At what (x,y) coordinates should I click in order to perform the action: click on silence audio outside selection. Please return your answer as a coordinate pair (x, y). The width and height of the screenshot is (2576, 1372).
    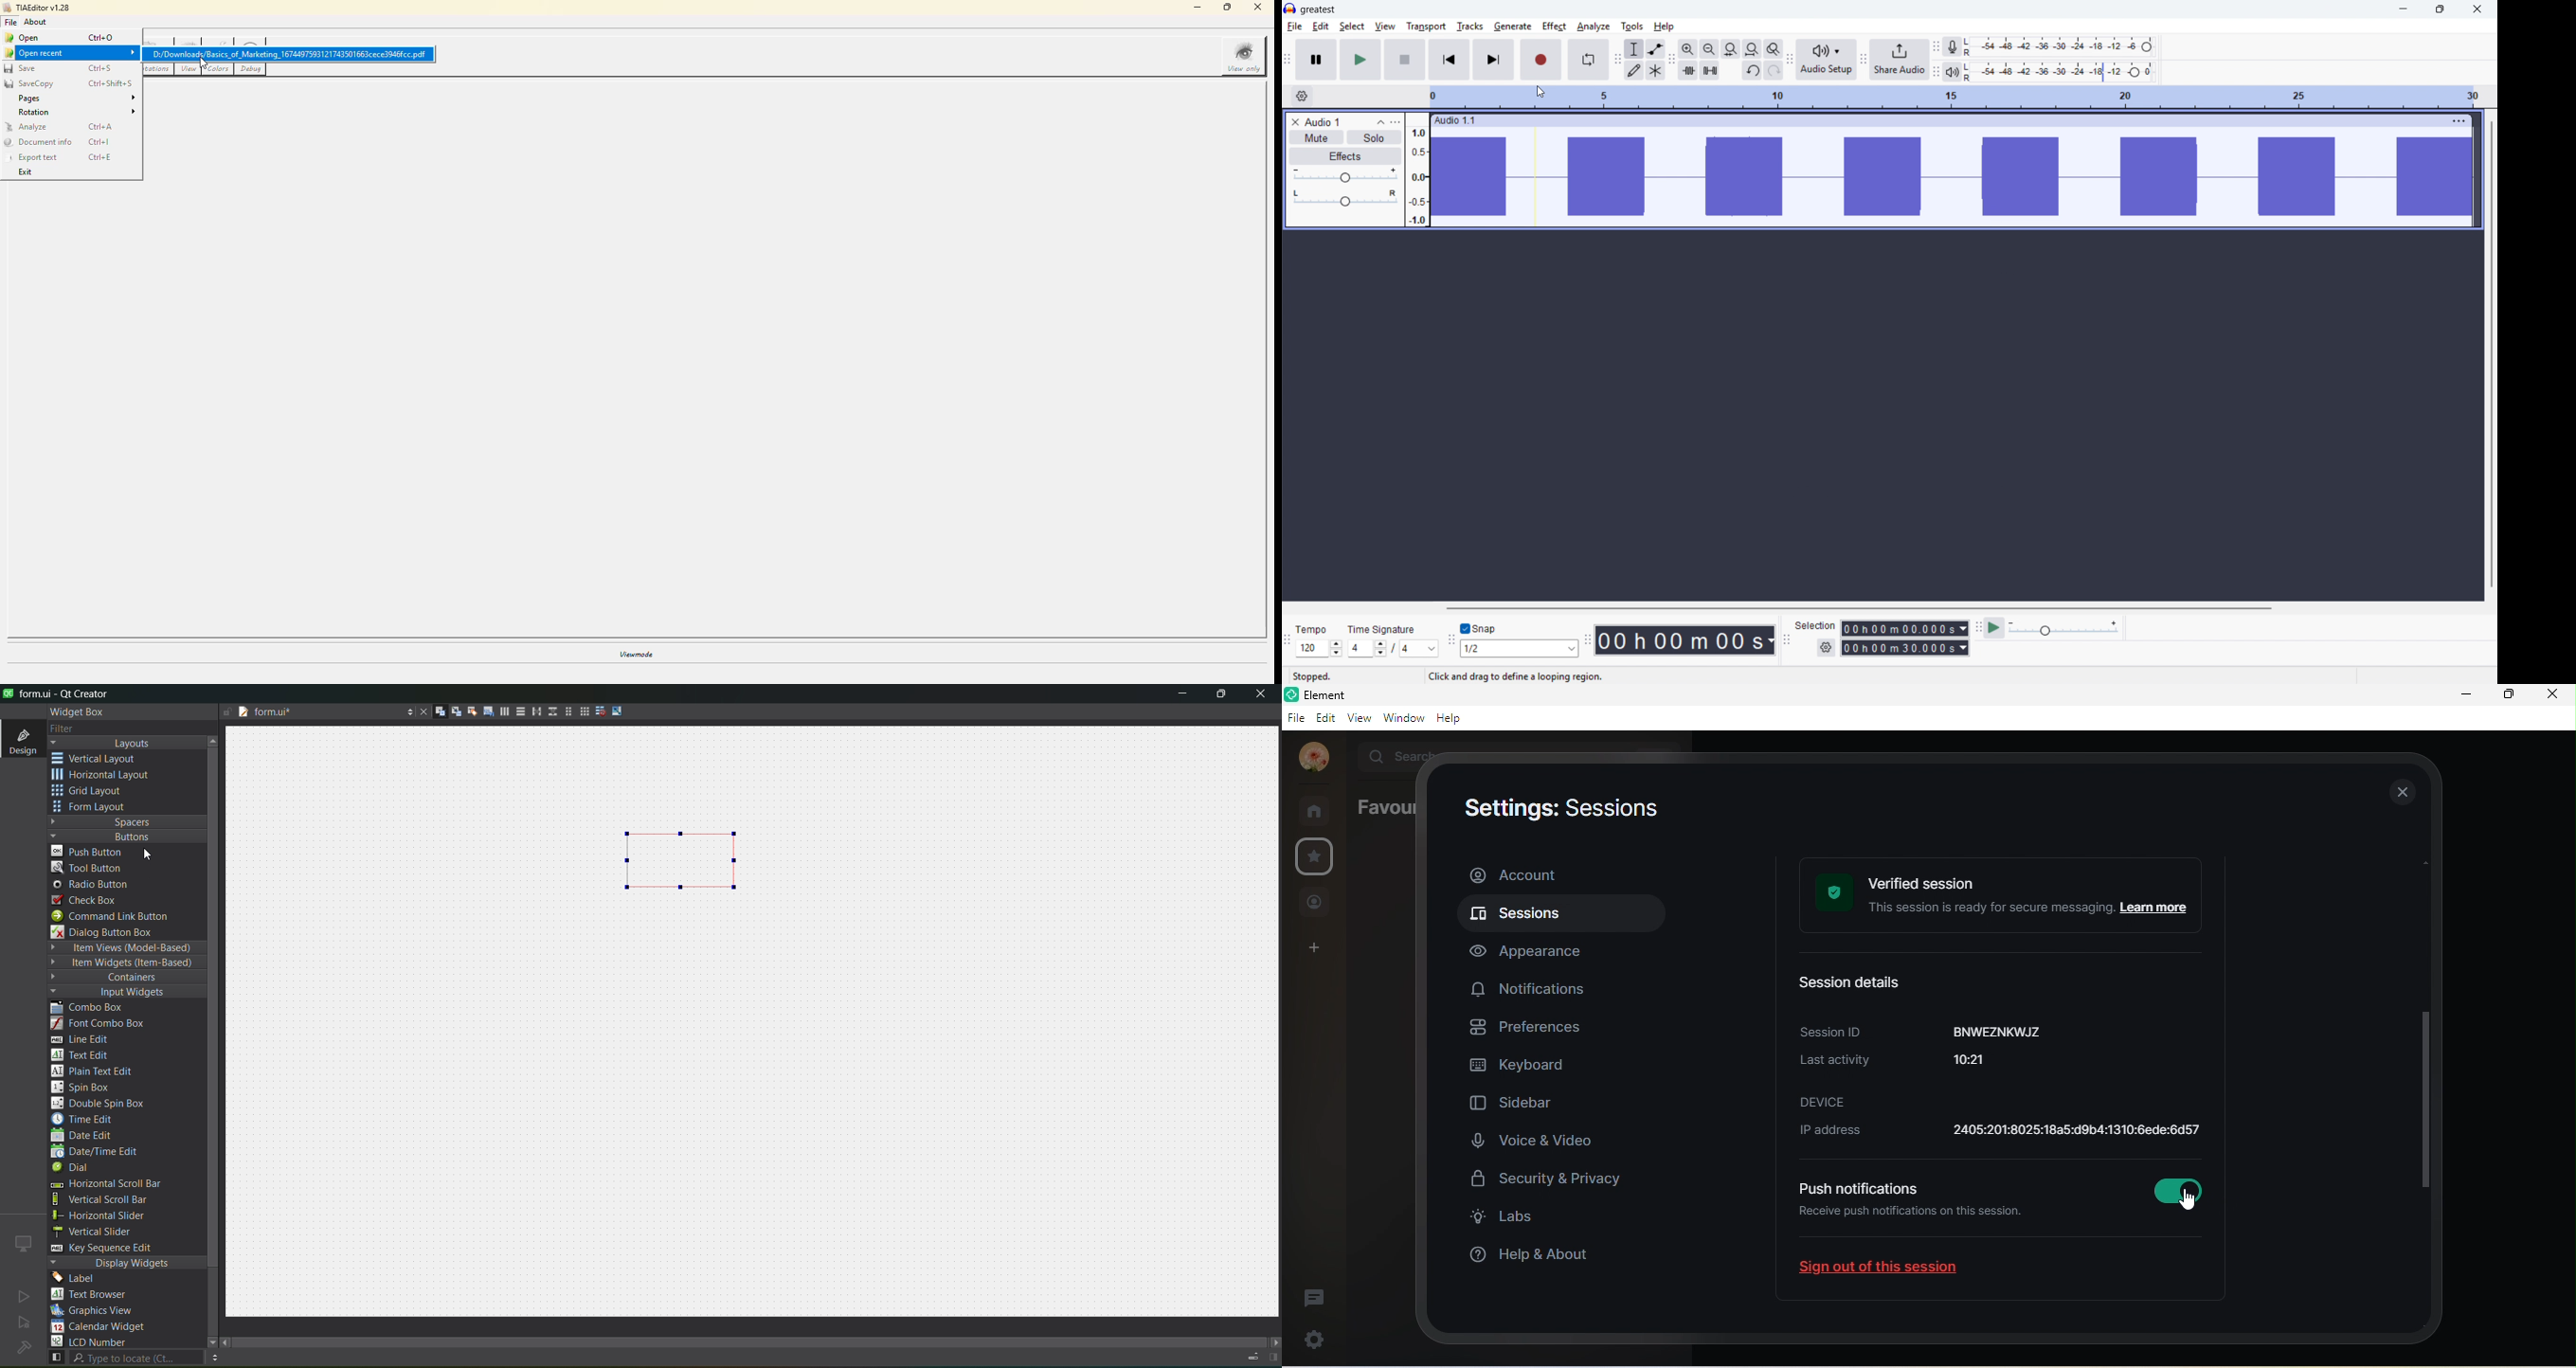
    Looking at the image, I should click on (1709, 71).